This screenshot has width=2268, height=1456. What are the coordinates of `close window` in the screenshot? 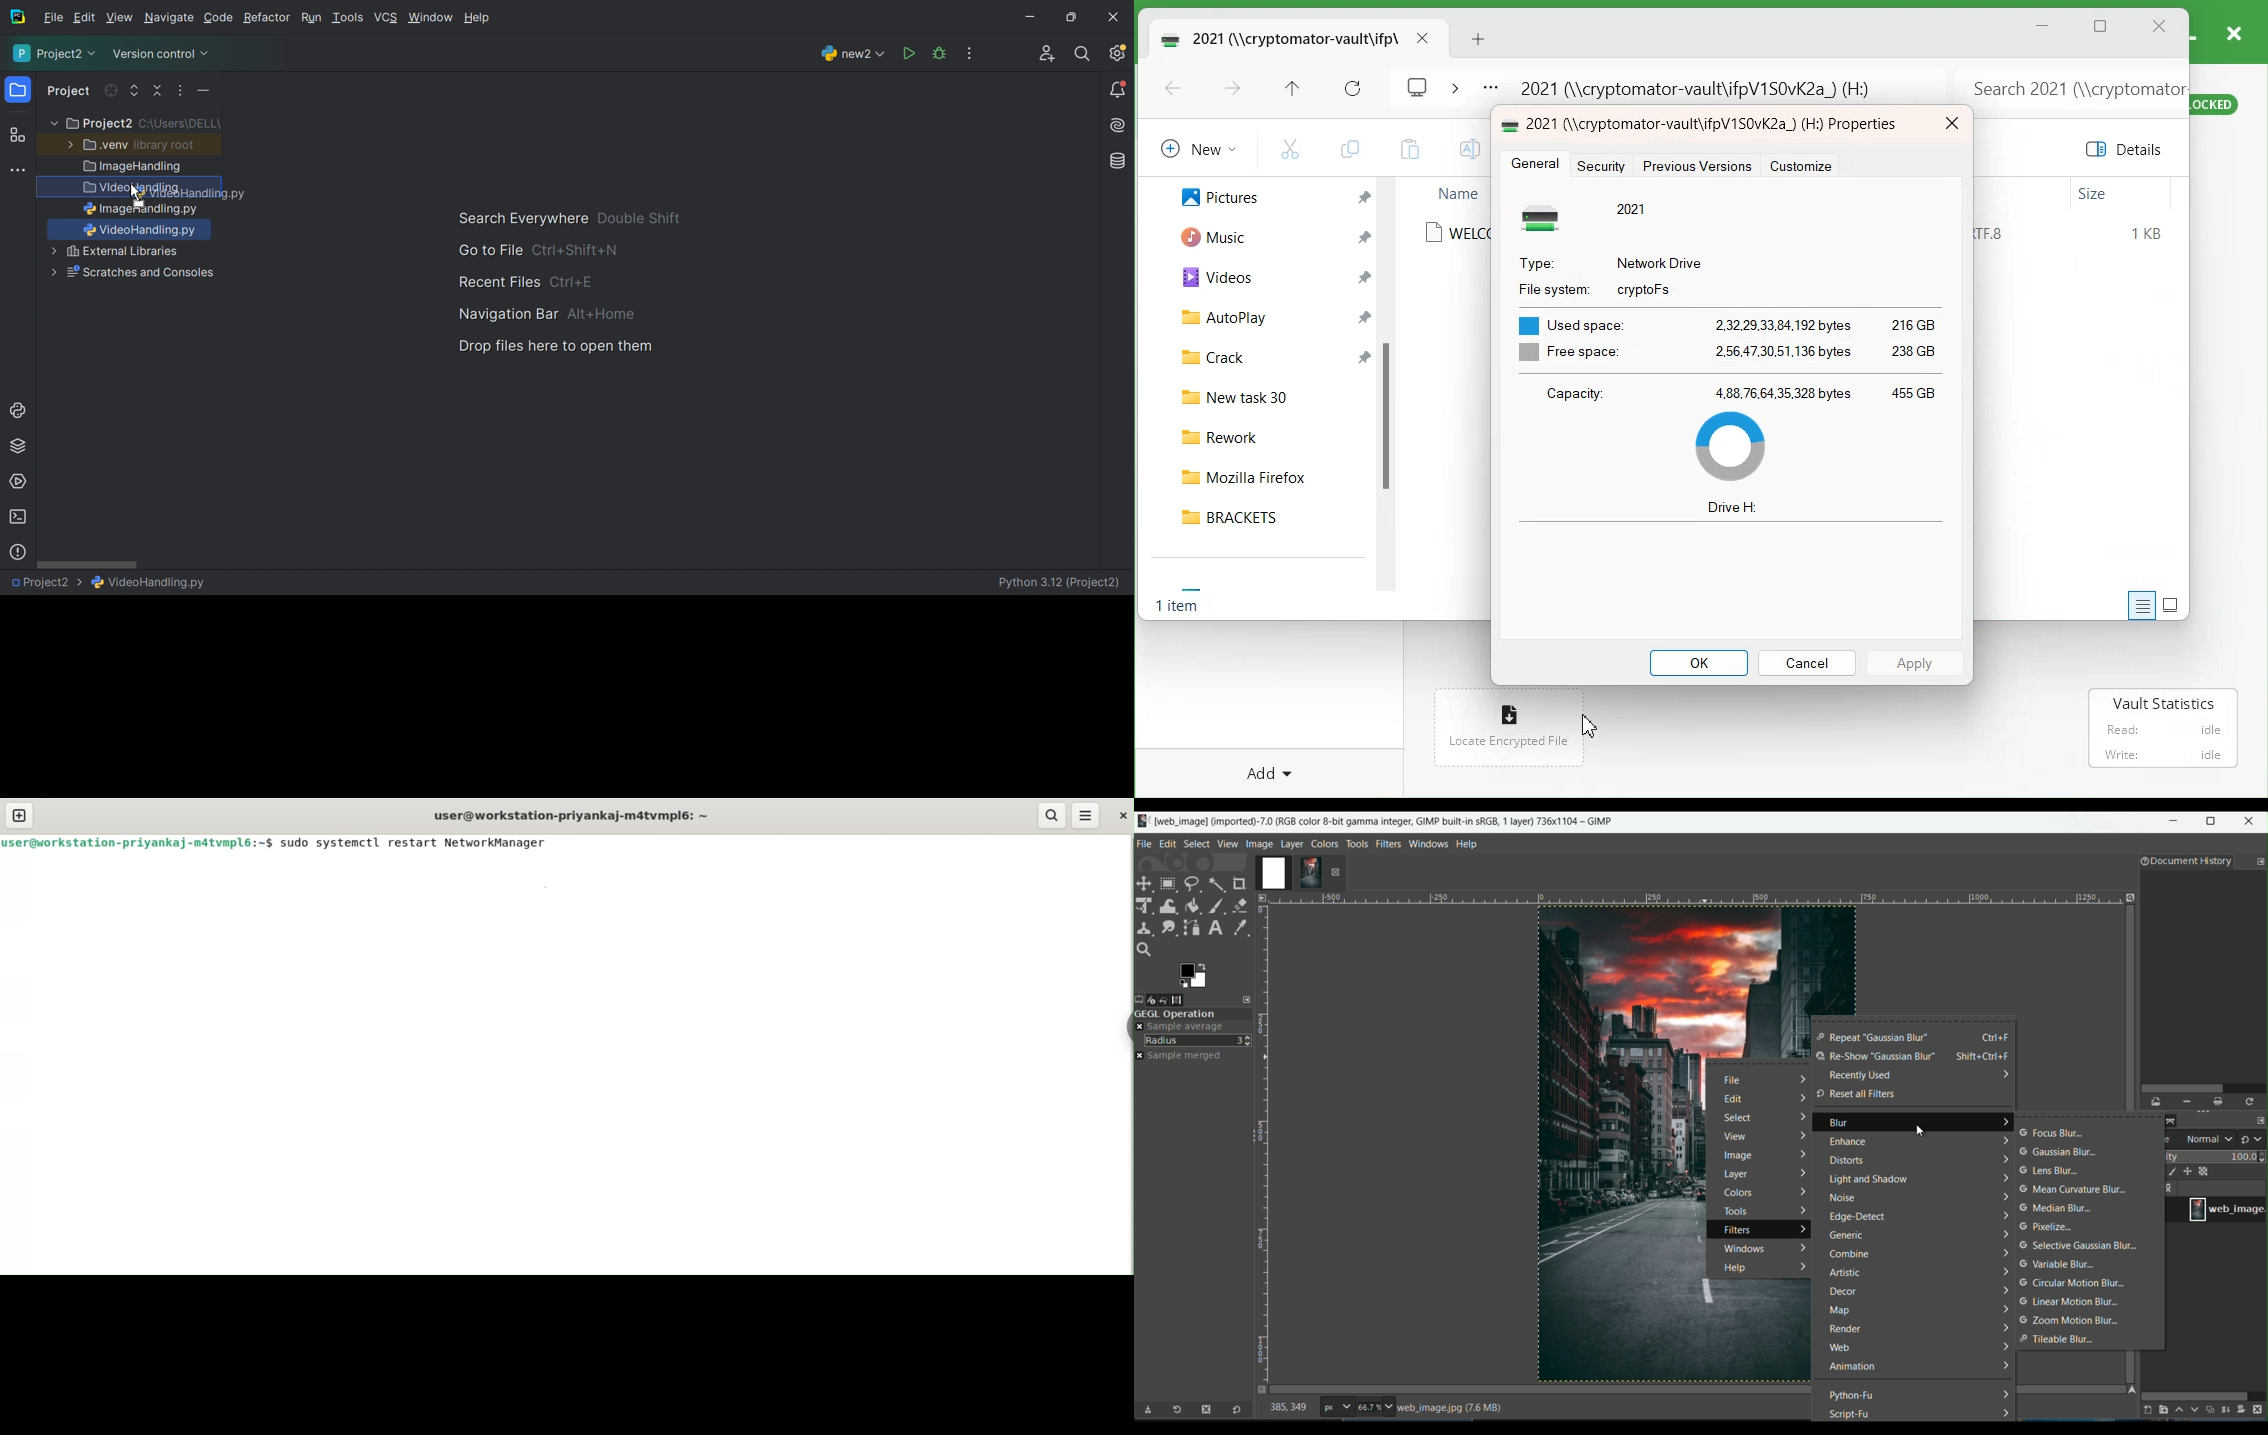 It's located at (2251, 823).